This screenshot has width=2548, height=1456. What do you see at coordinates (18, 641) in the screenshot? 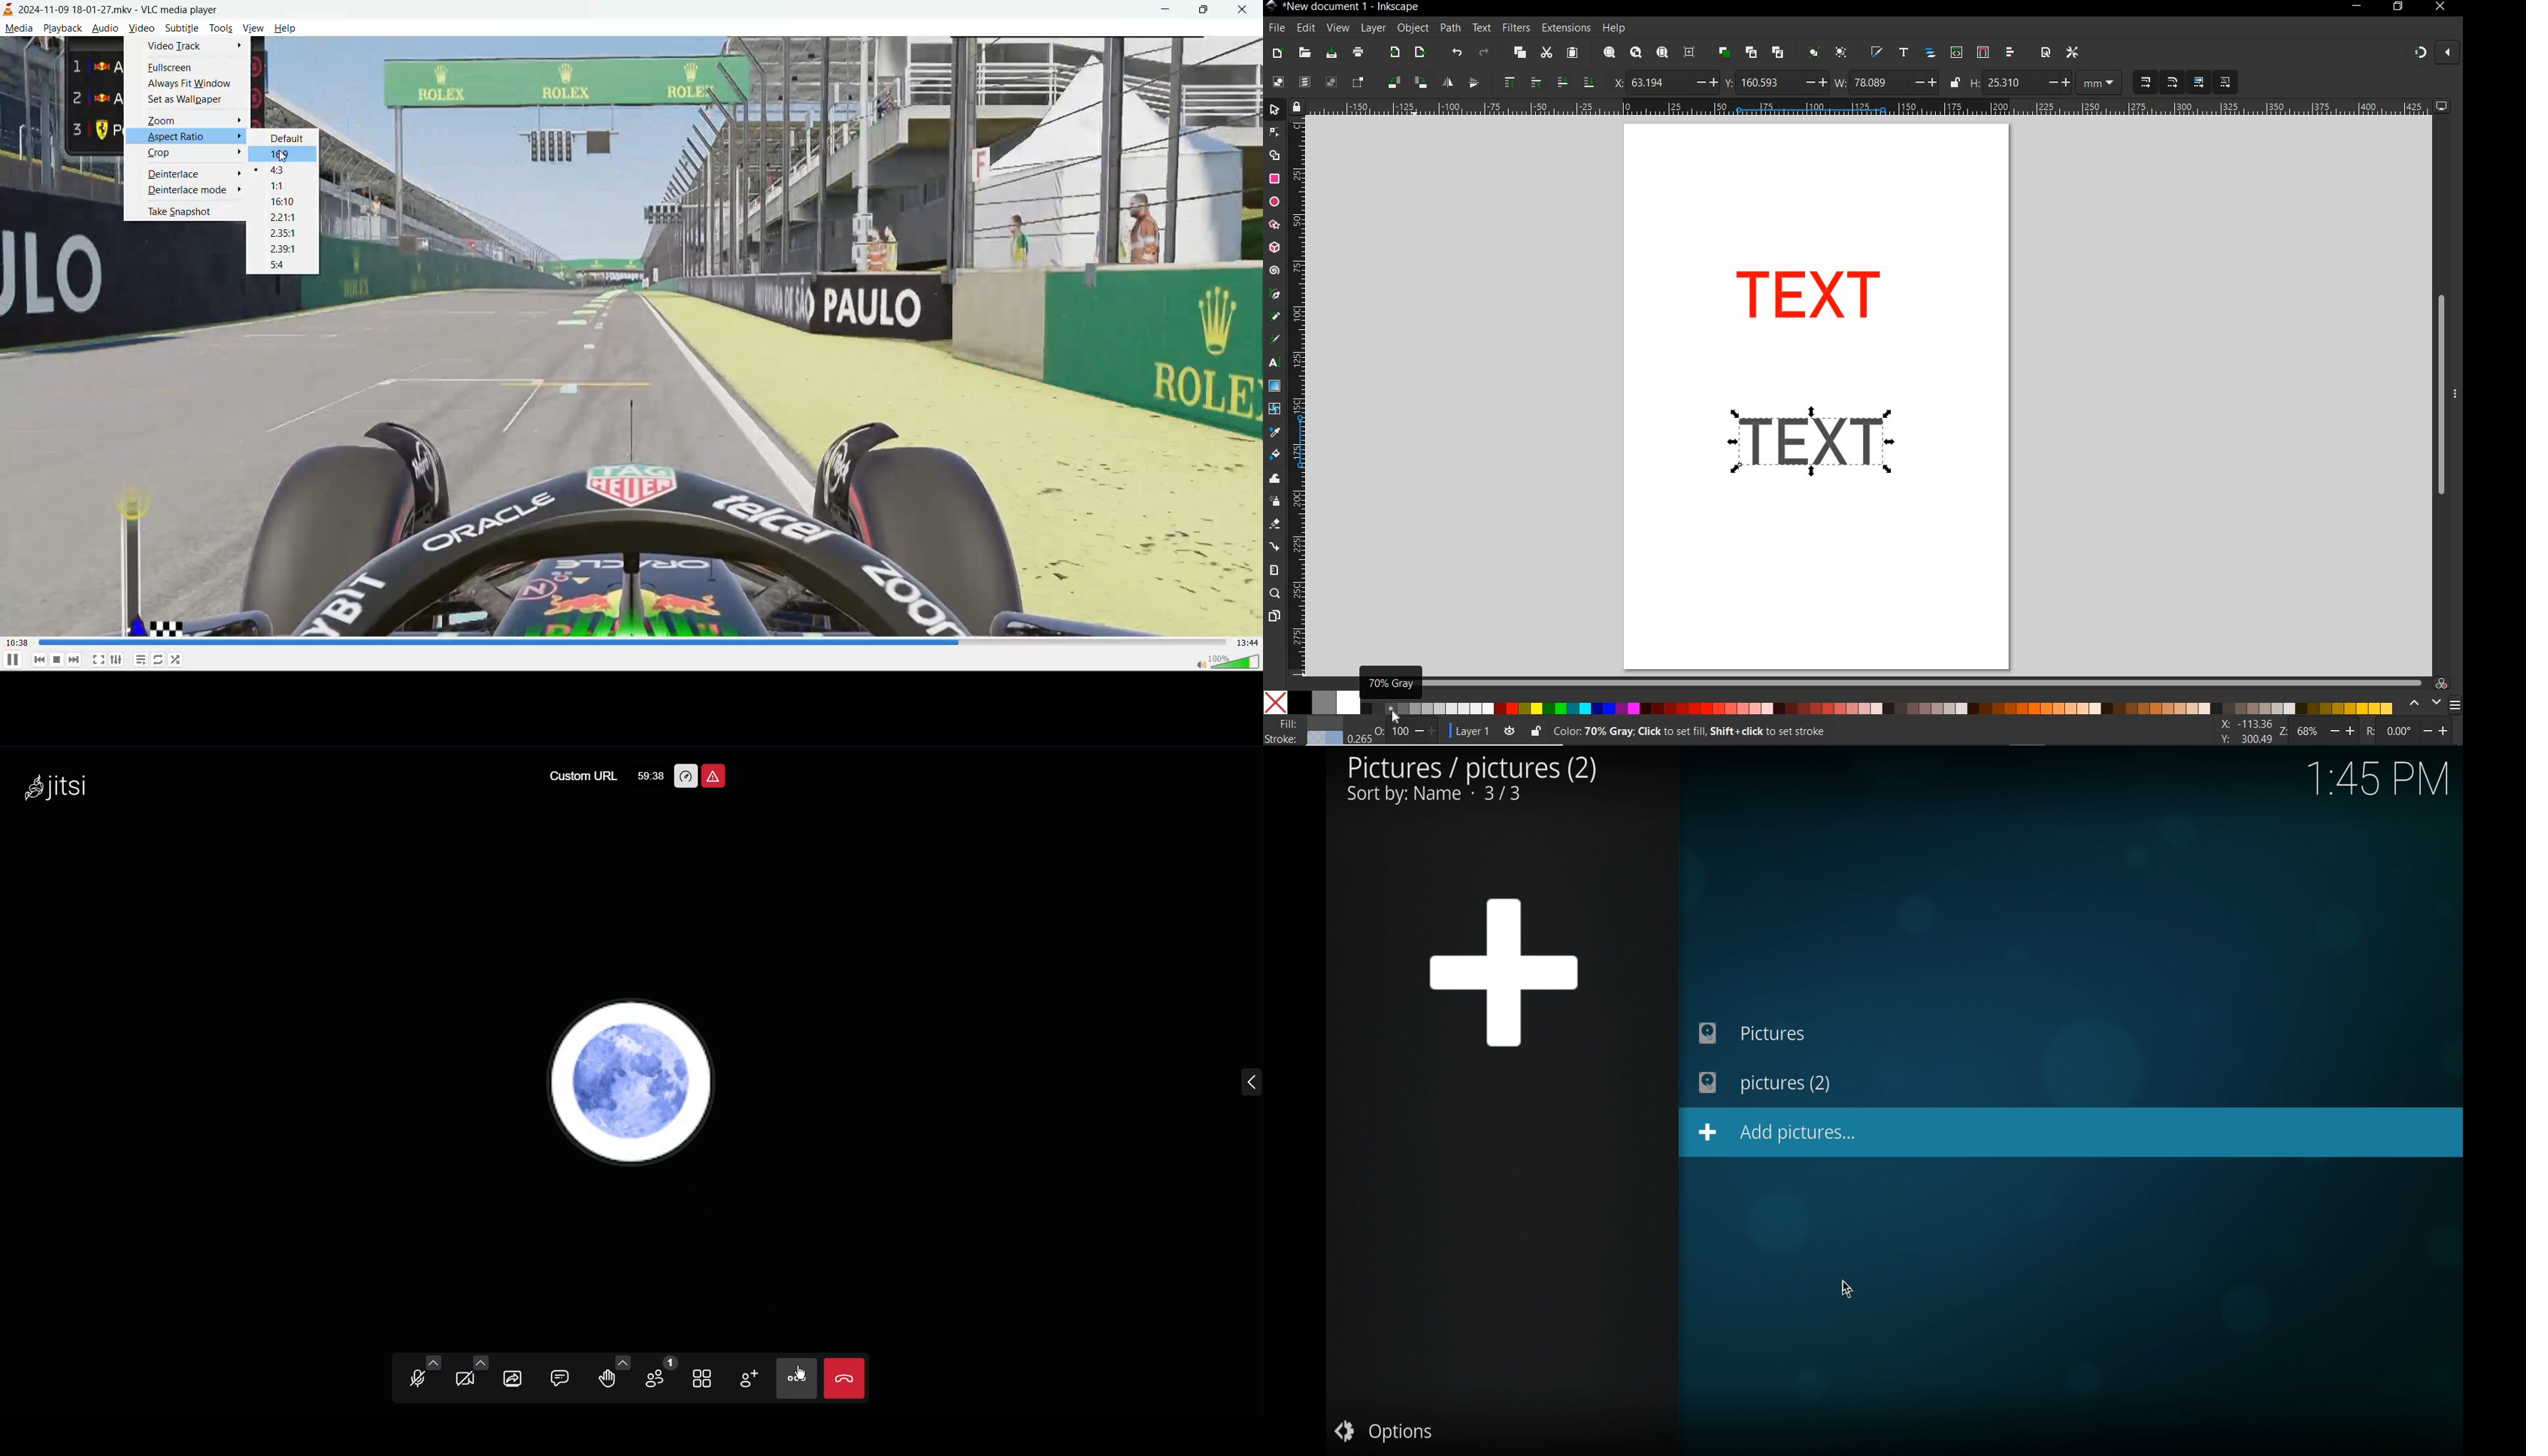
I see `current track time` at bounding box center [18, 641].